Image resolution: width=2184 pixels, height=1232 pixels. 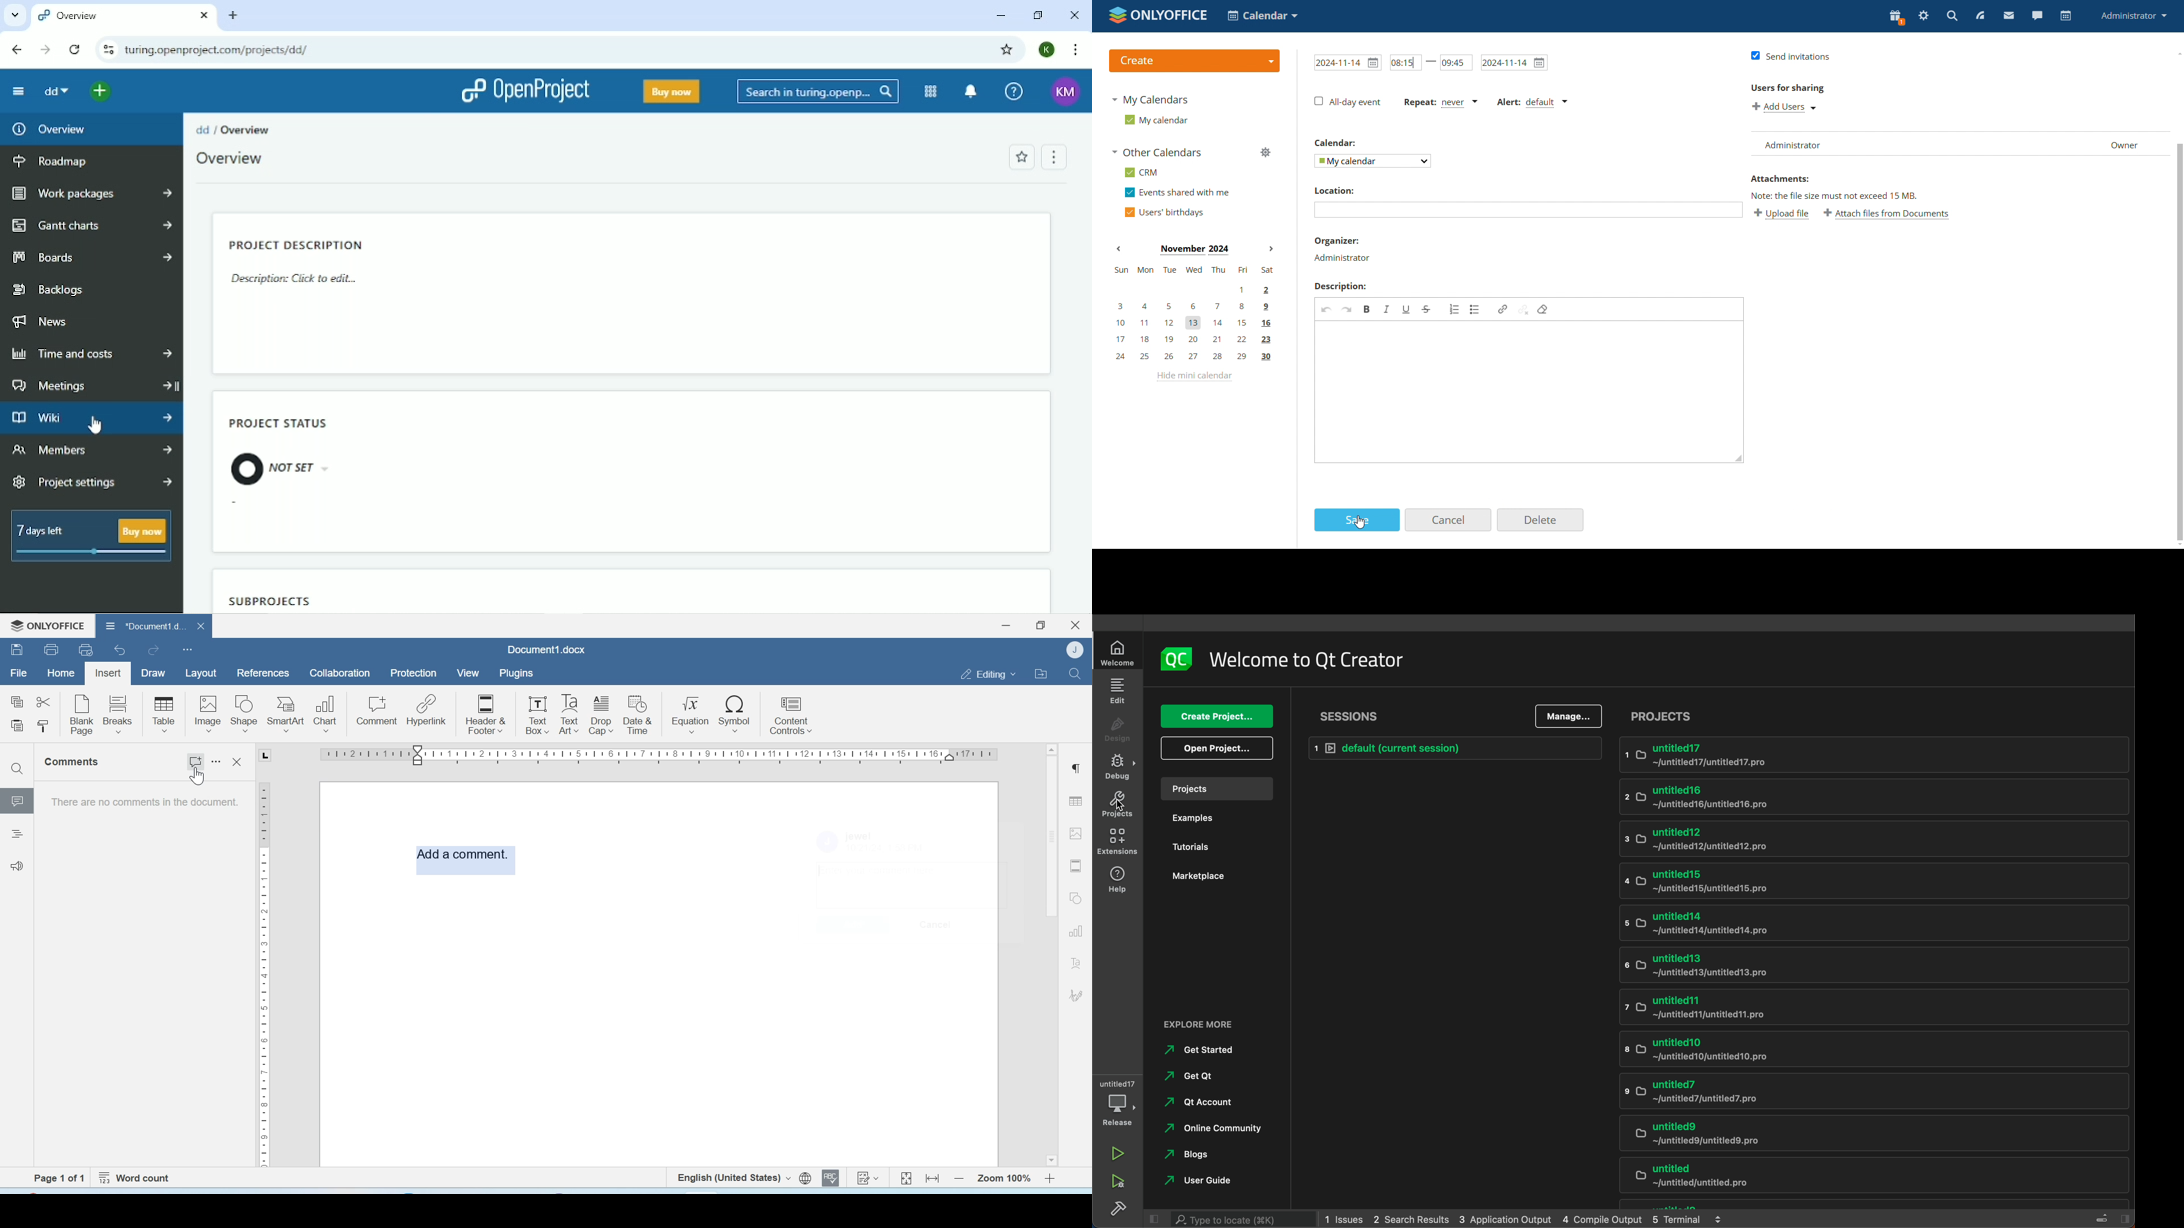 What do you see at coordinates (1119, 843) in the screenshot?
I see `extensions` at bounding box center [1119, 843].